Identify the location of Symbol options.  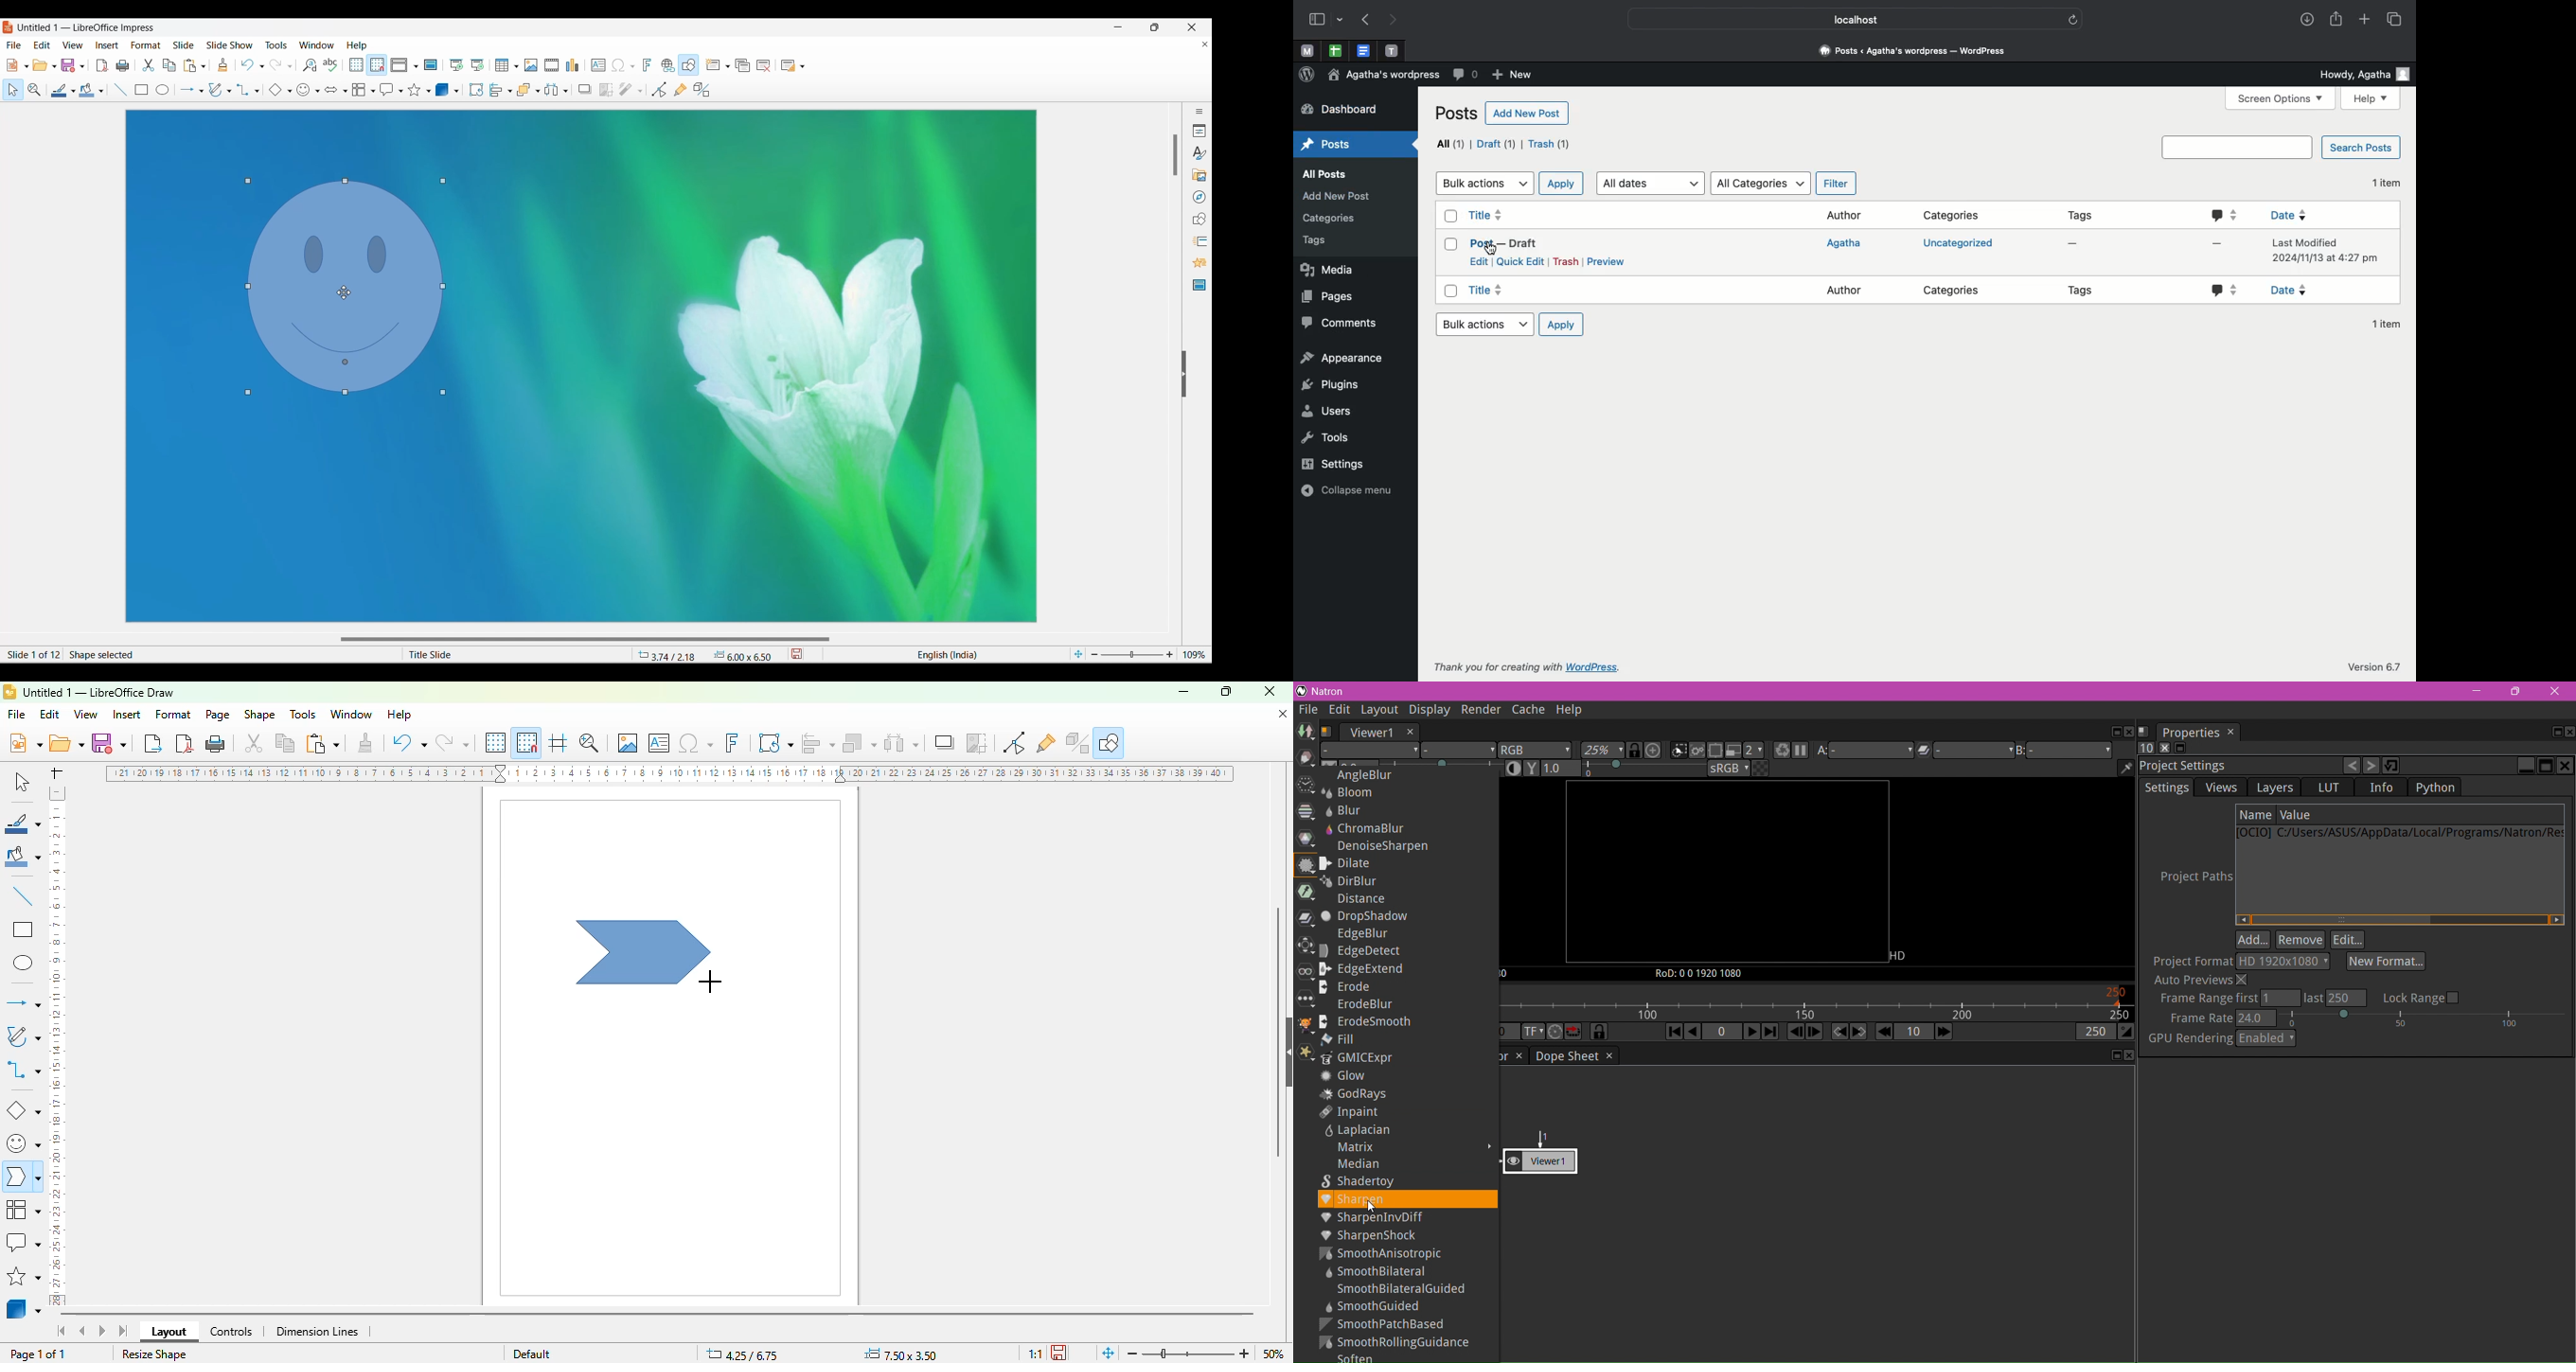
(317, 91).